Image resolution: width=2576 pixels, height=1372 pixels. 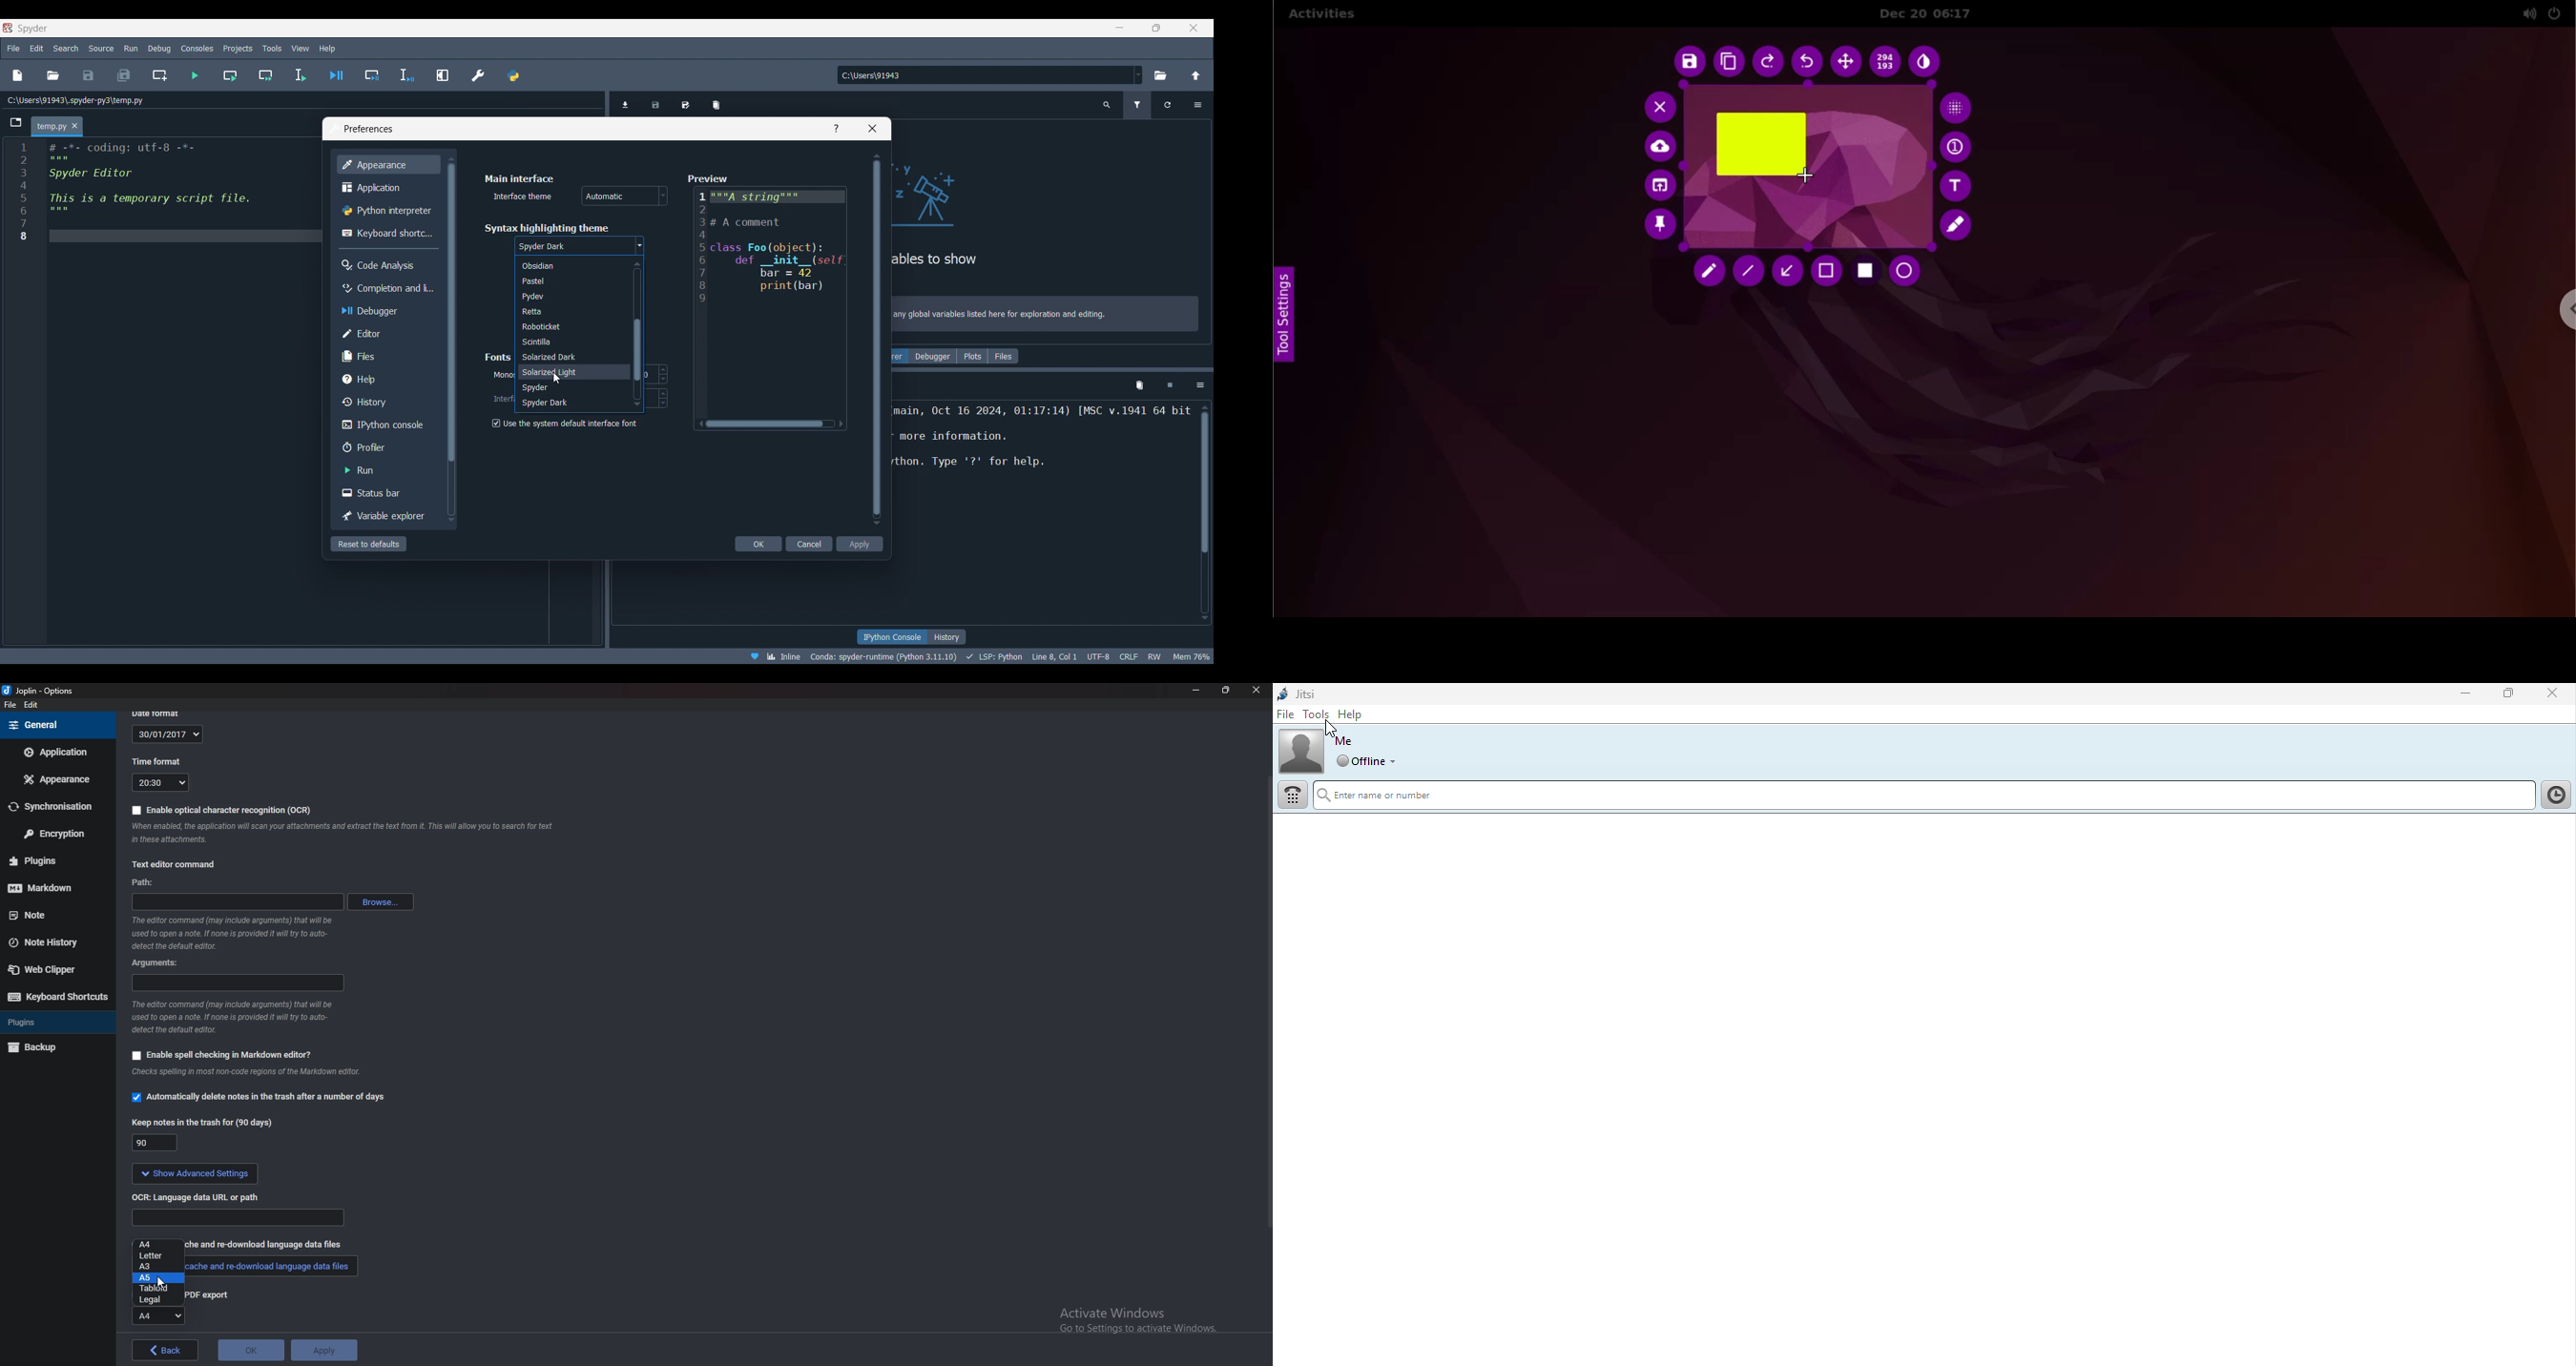 I want to click on retta, so click(x=566, y=312).